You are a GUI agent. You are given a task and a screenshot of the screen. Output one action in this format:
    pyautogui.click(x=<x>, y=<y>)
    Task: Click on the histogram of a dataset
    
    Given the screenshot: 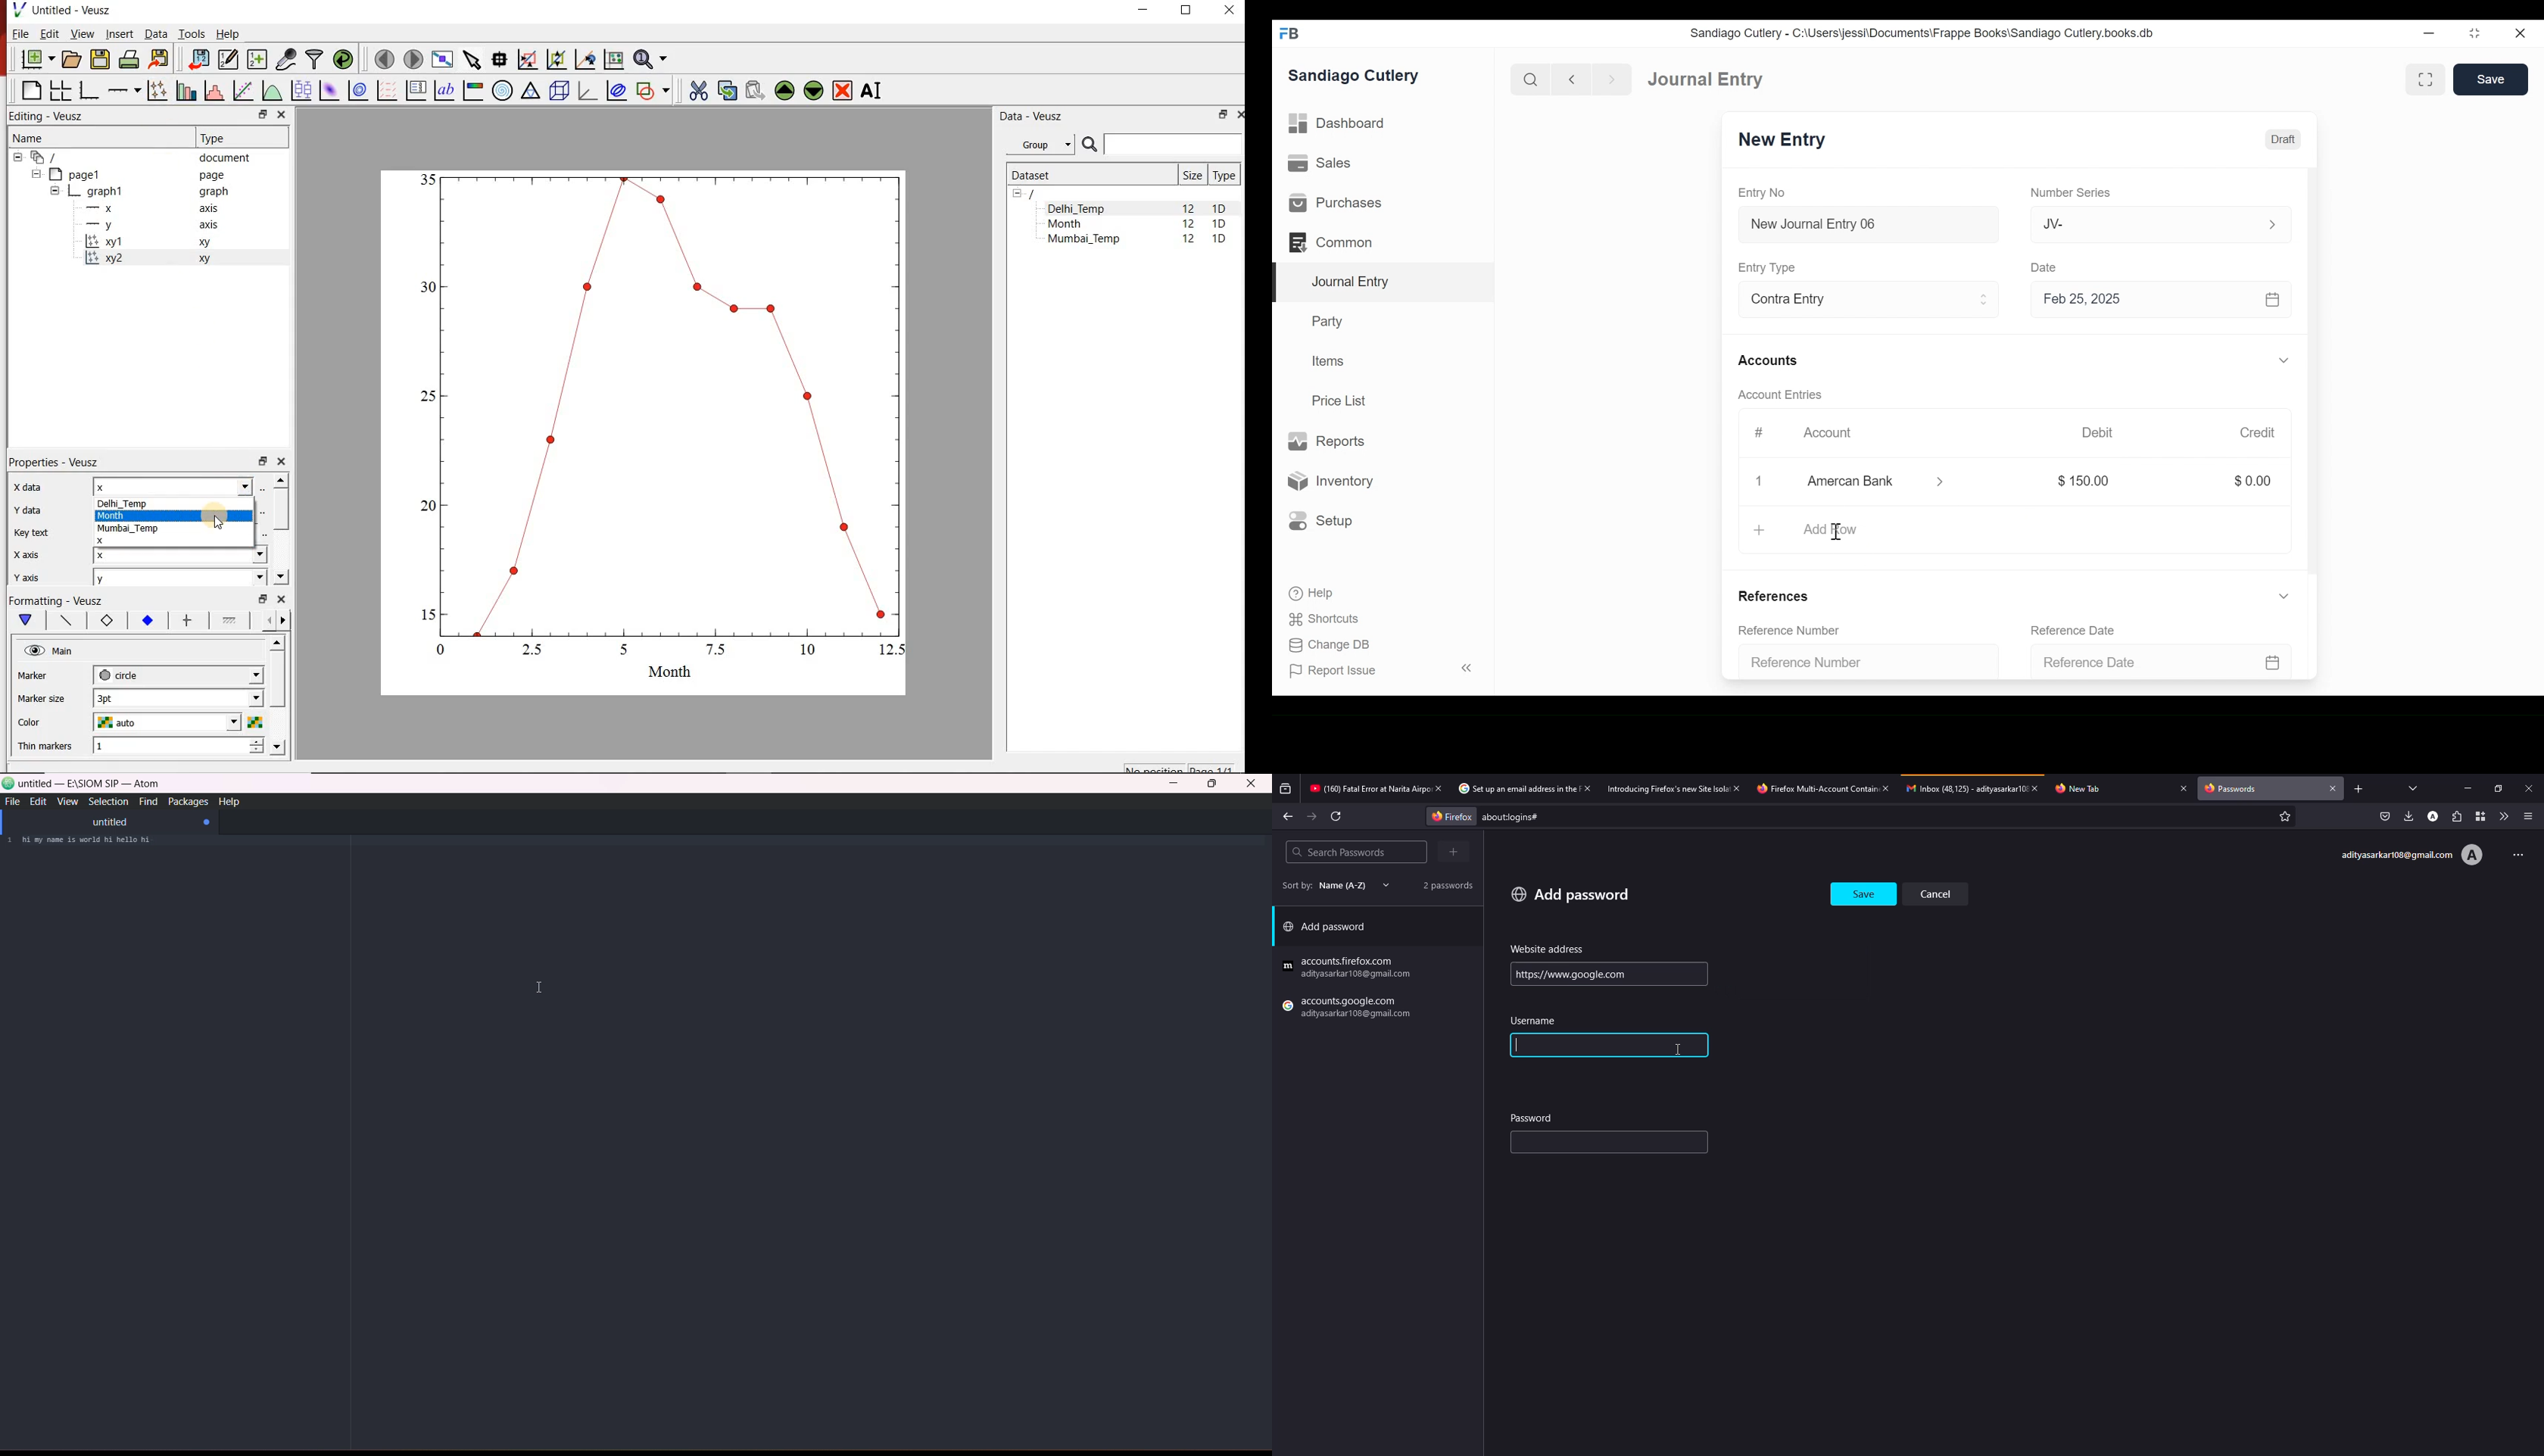 What is the action you would take?
    pyautogui.click(x=213, y=90)
    